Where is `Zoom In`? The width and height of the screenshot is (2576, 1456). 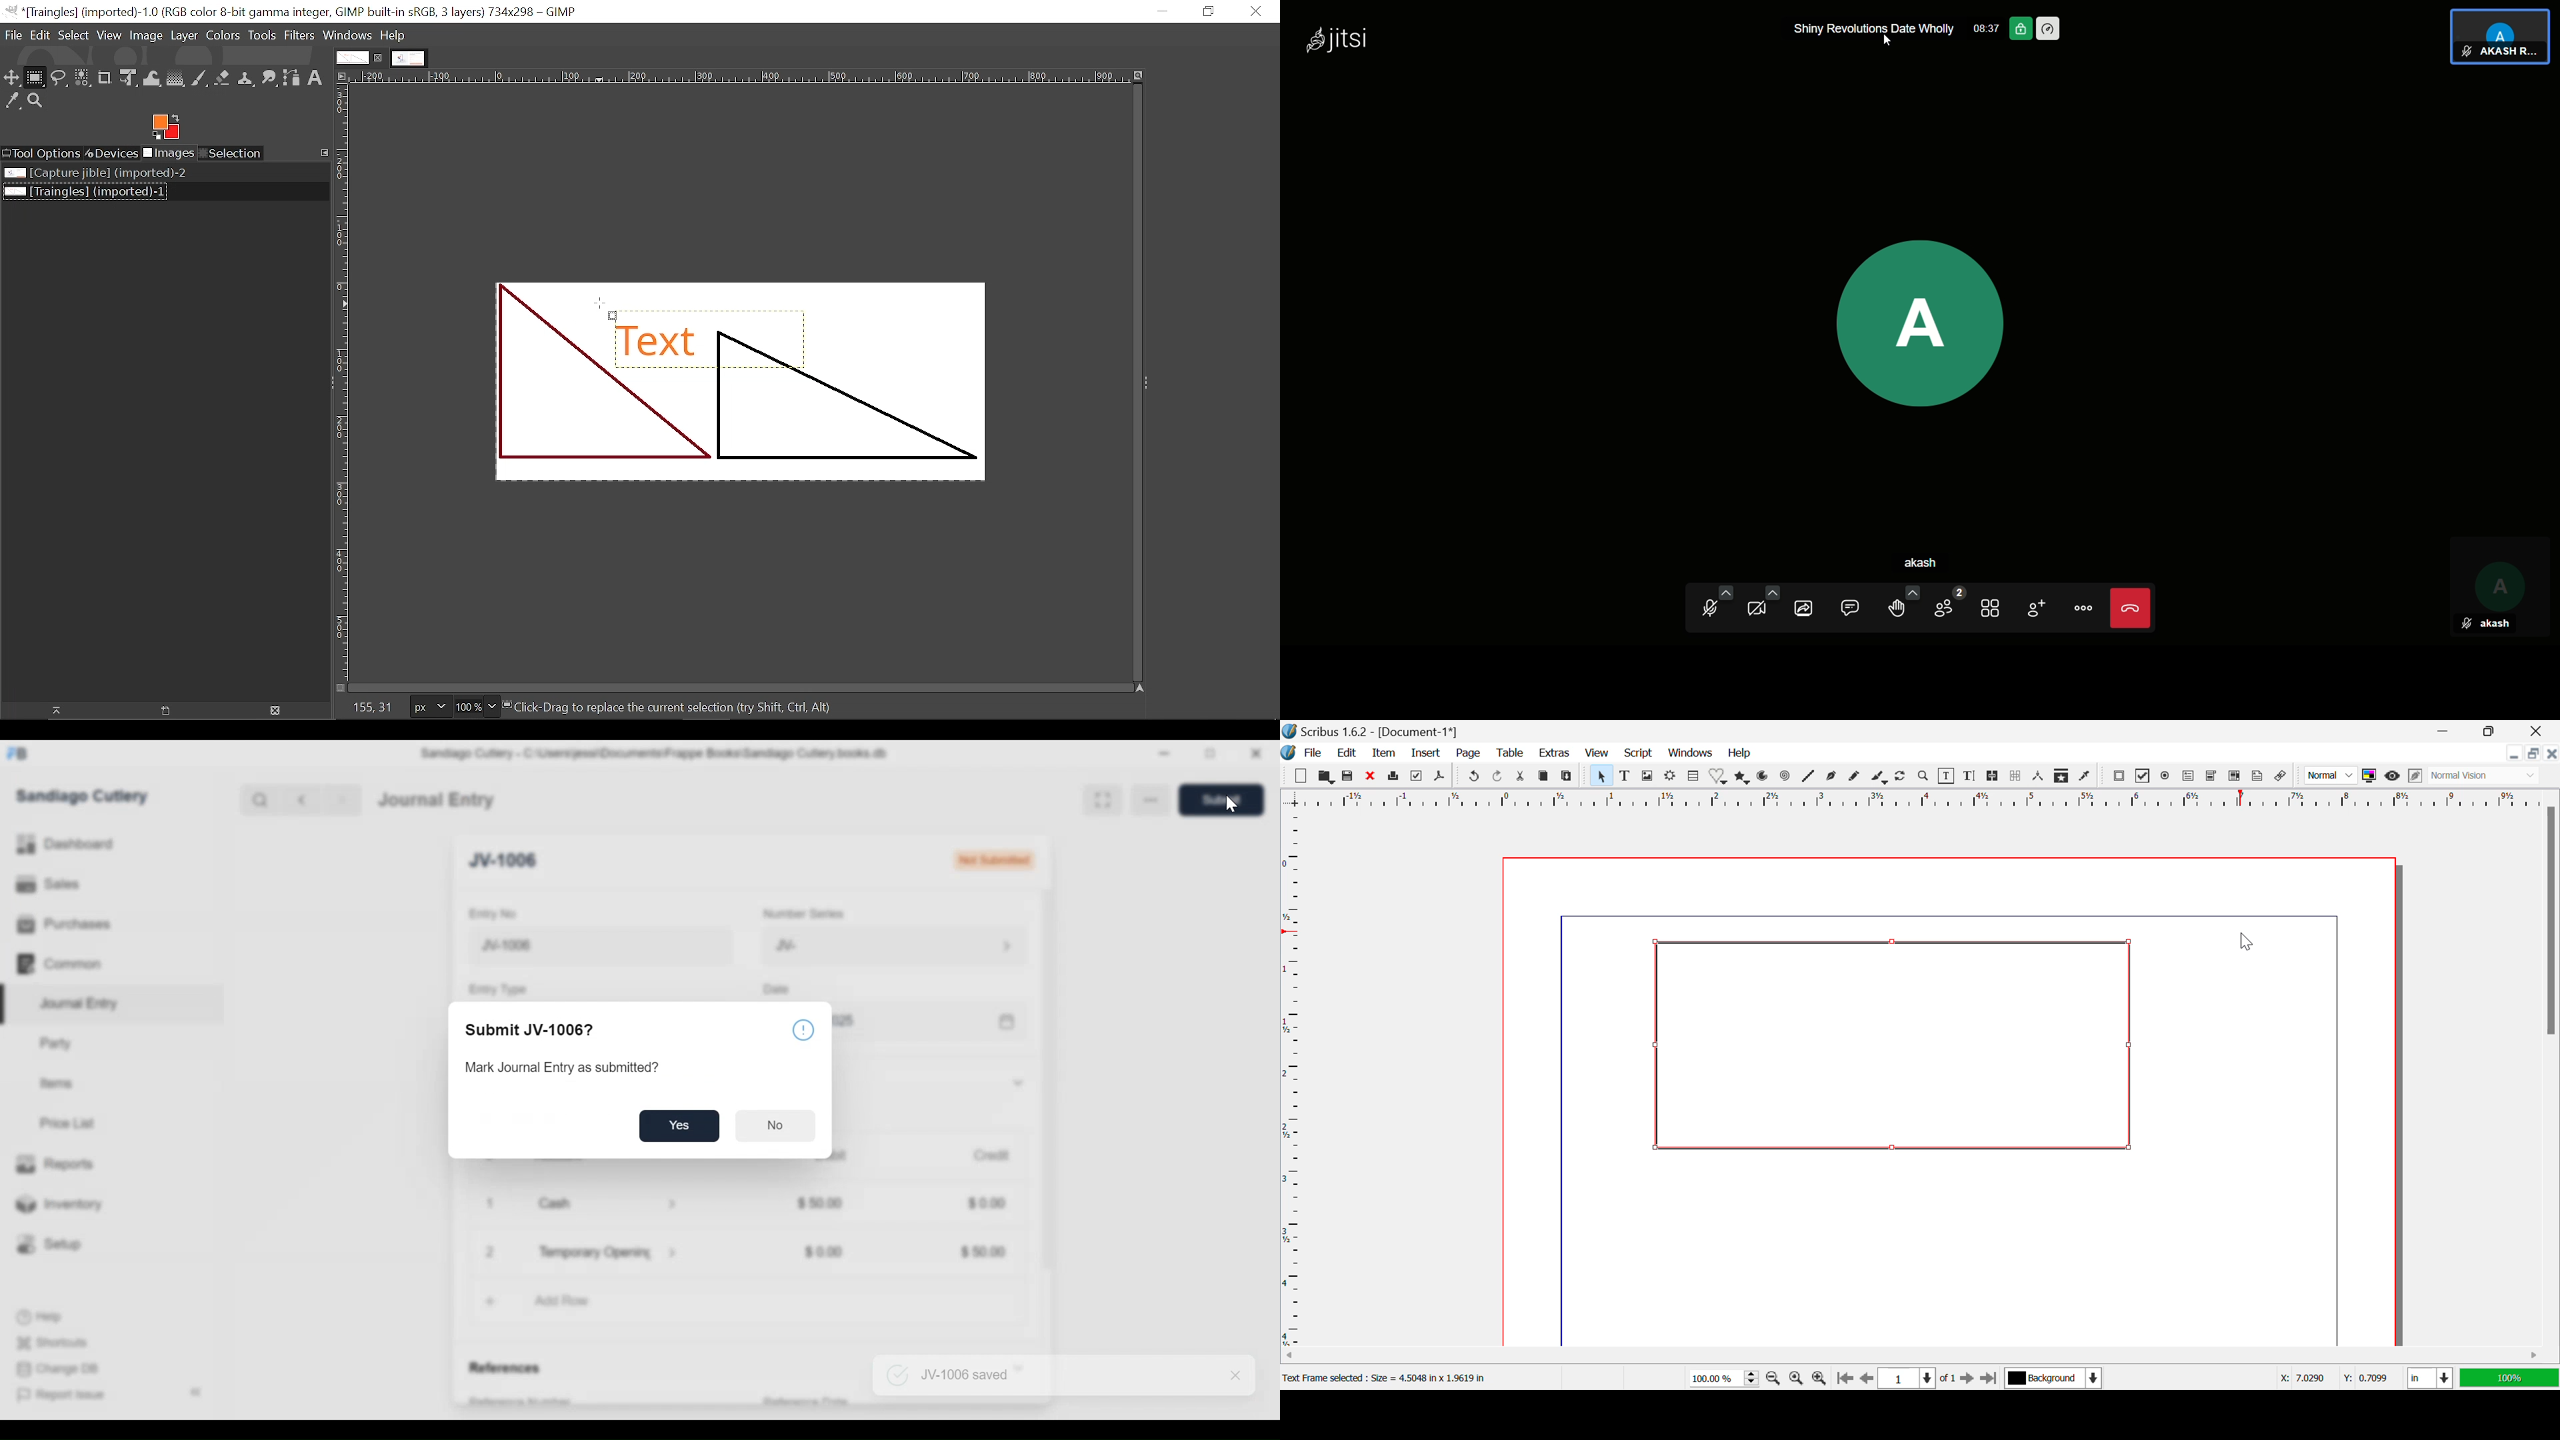
Zoom In is located at coordinates (1819, 1379).